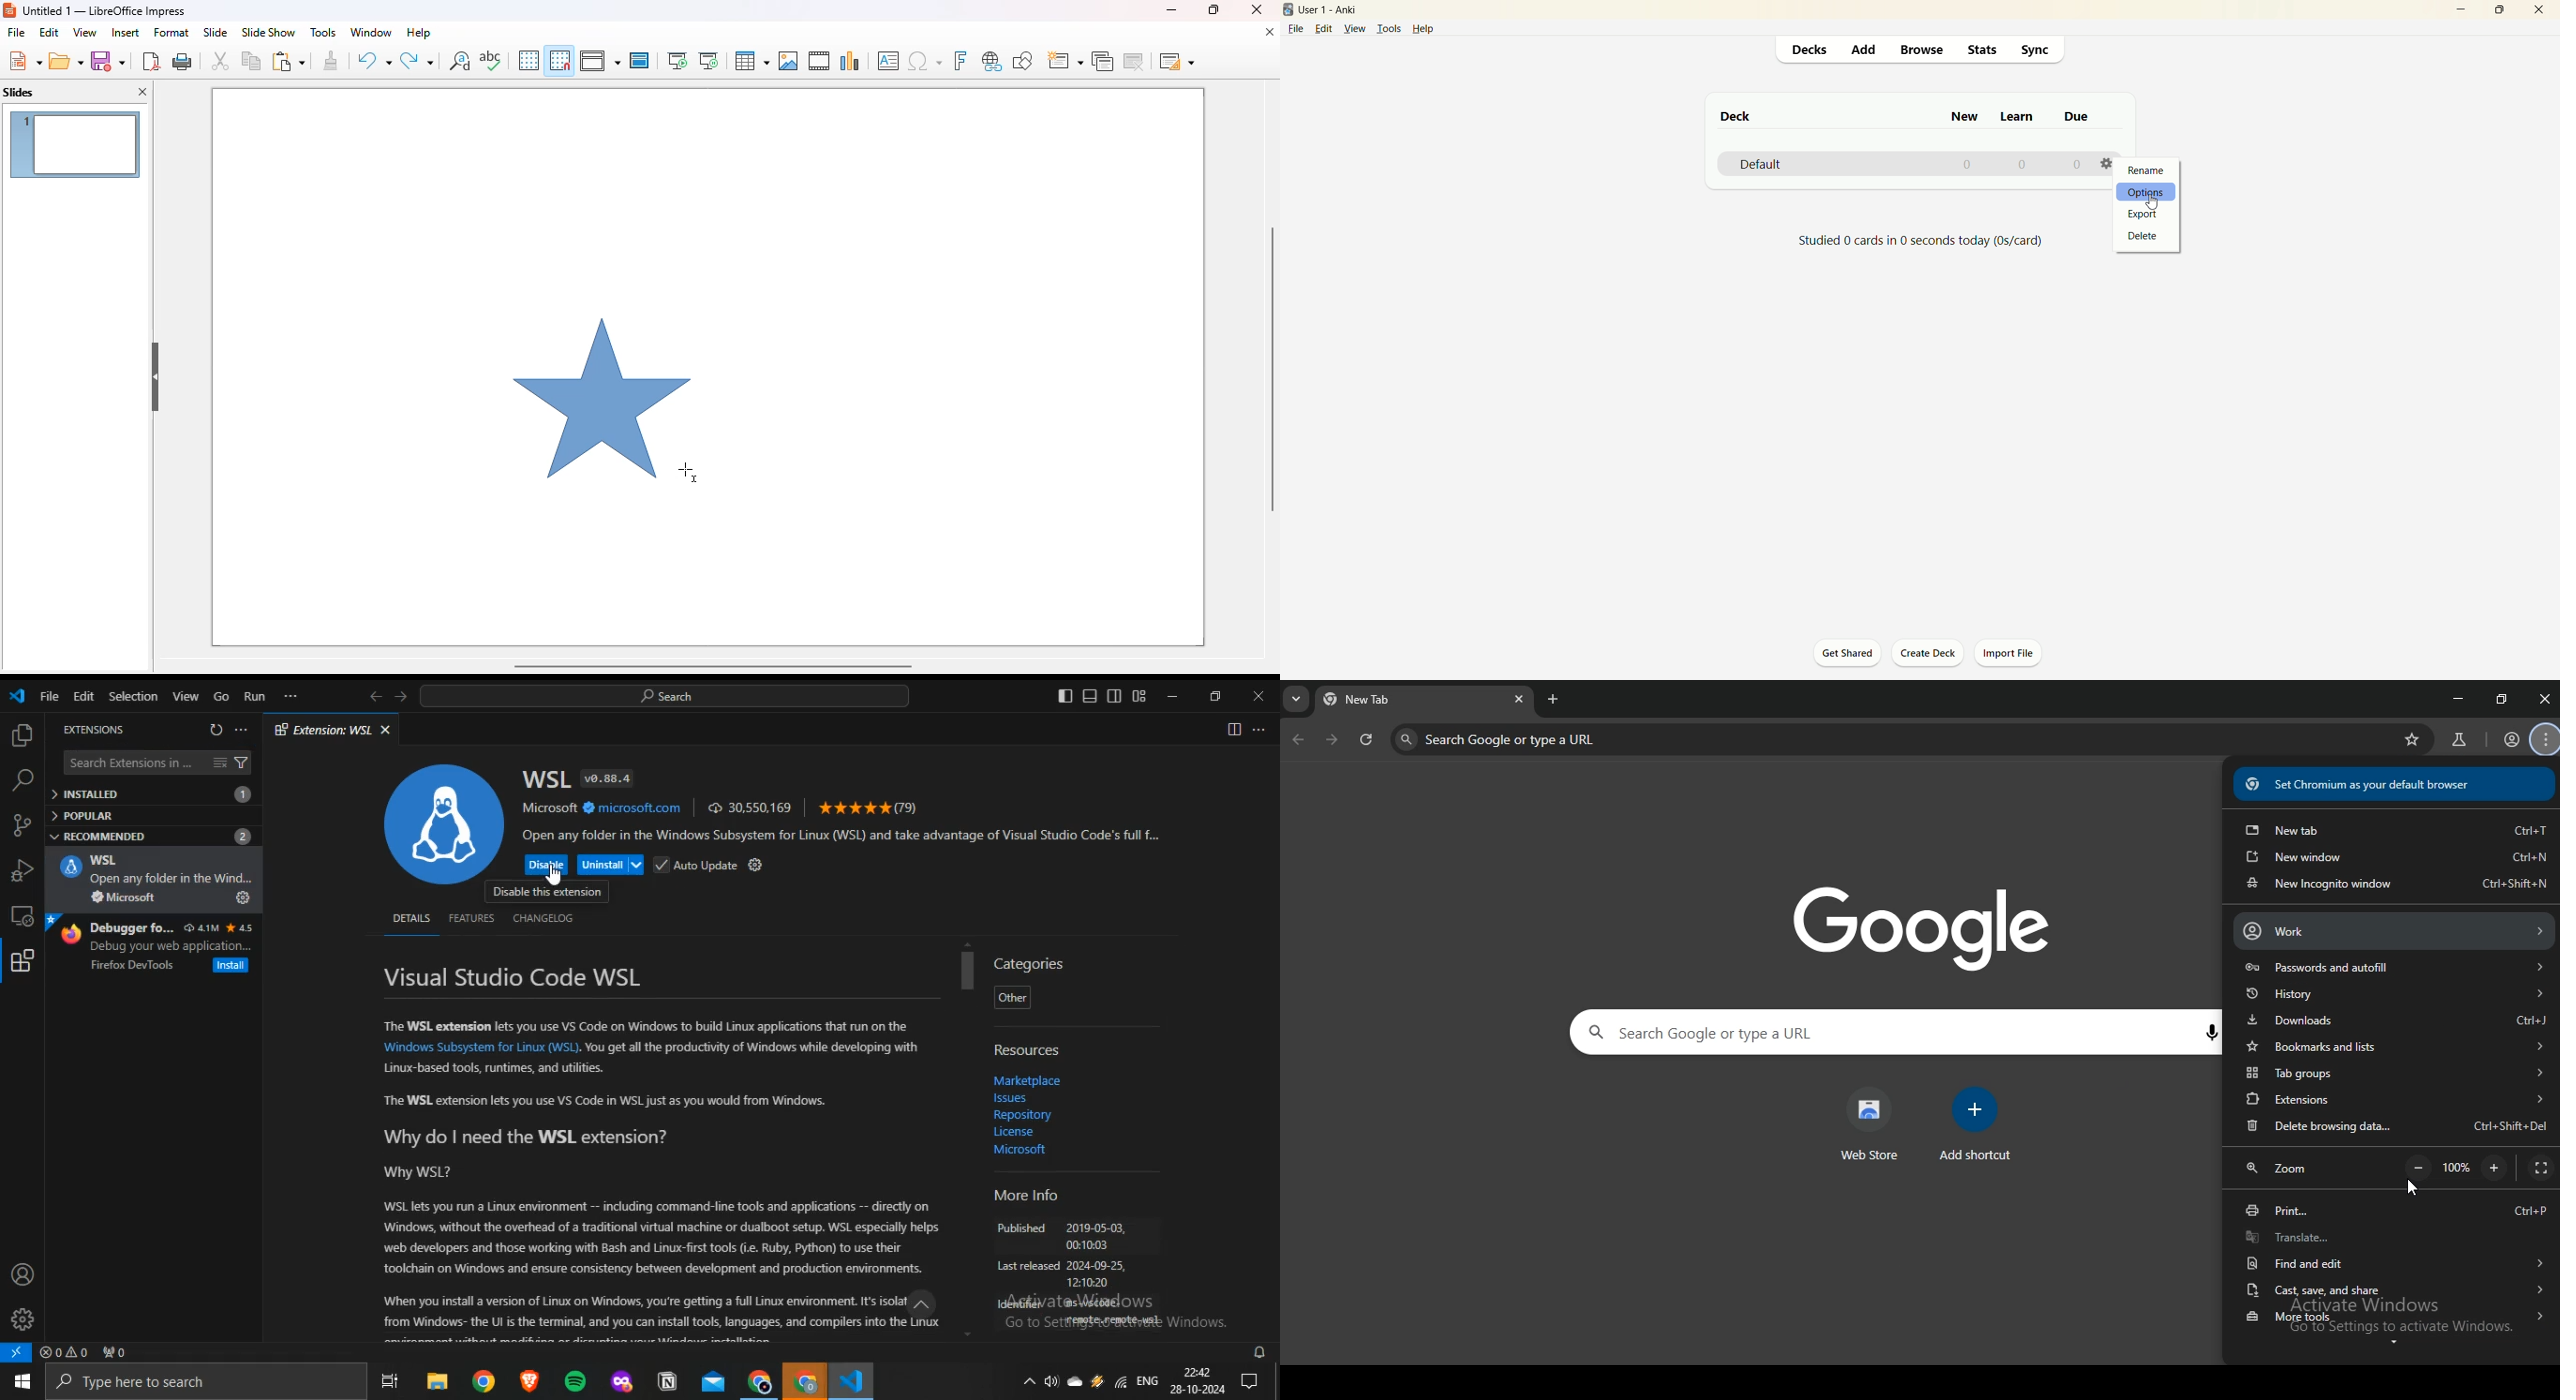  What do you see at coordinates (1289, 10) in the screenshot?
I see `logo` at bounding box center [1289, 10].